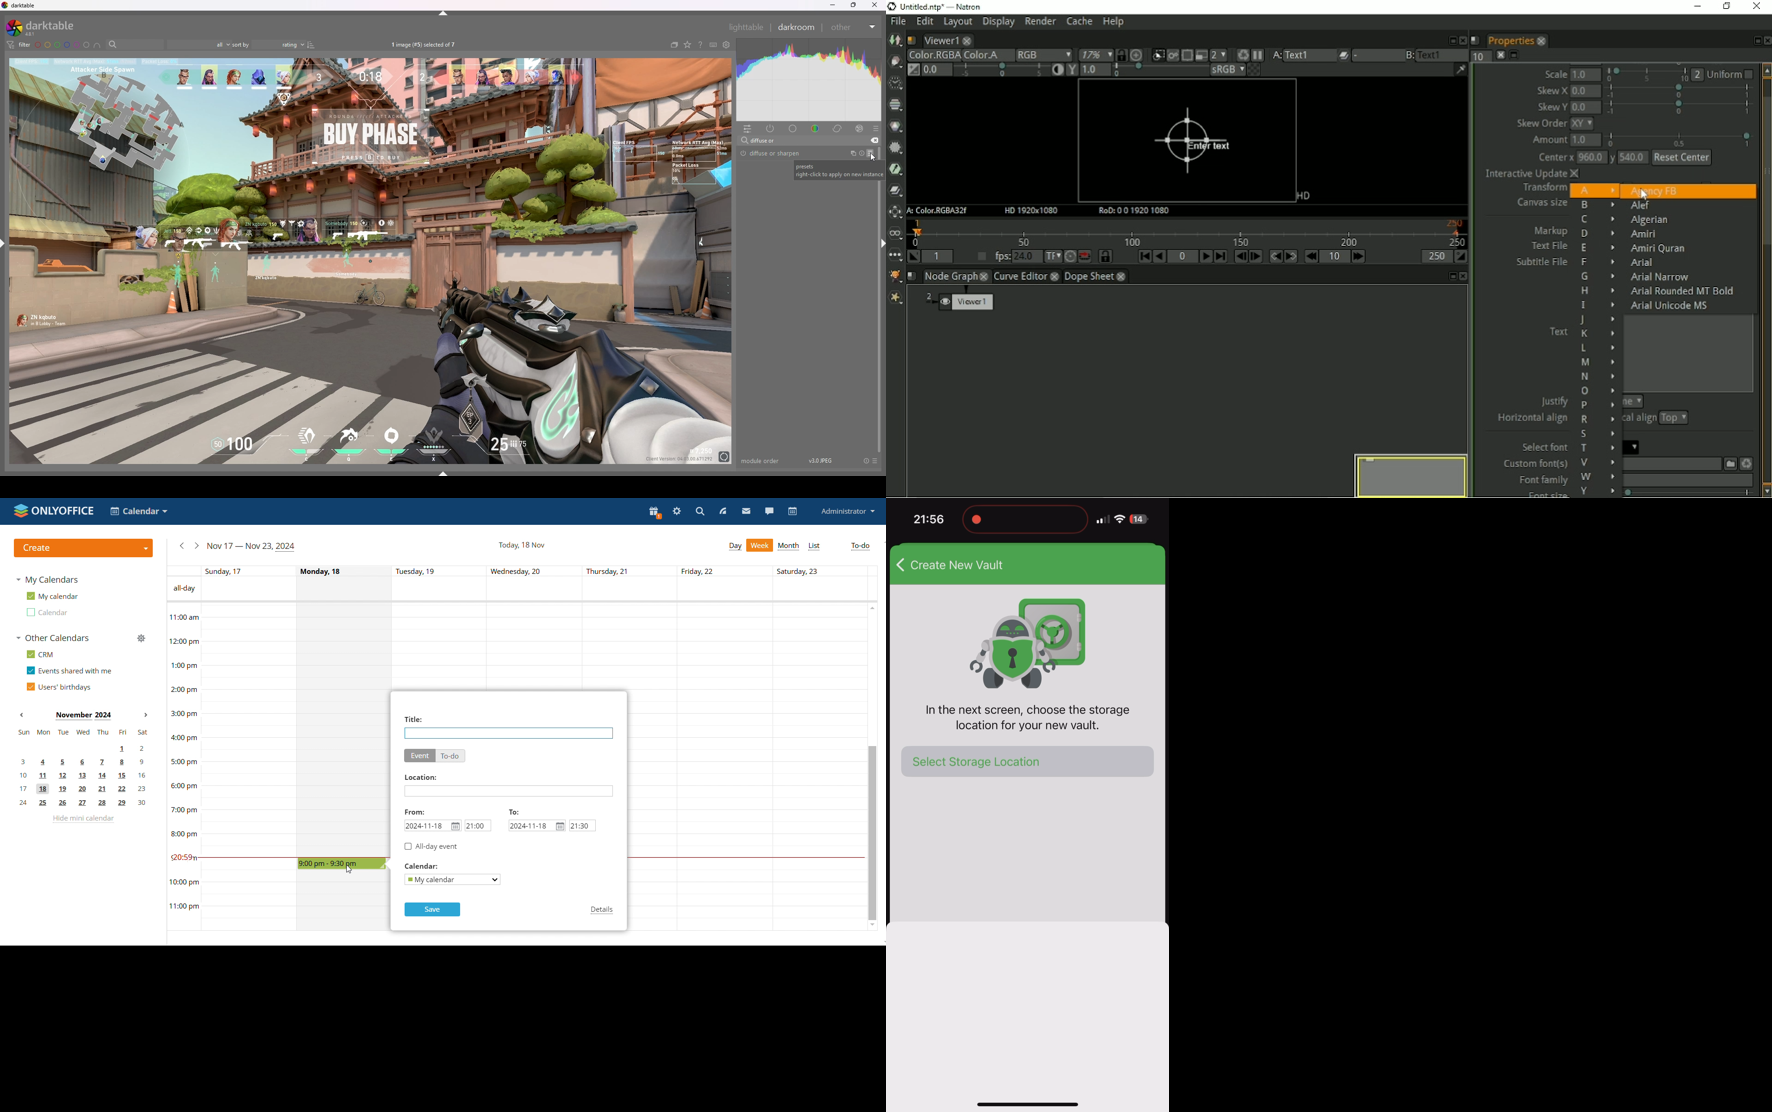  Describe the element at coordinates (602, 910) in the screenshot. I see `details` at that location.